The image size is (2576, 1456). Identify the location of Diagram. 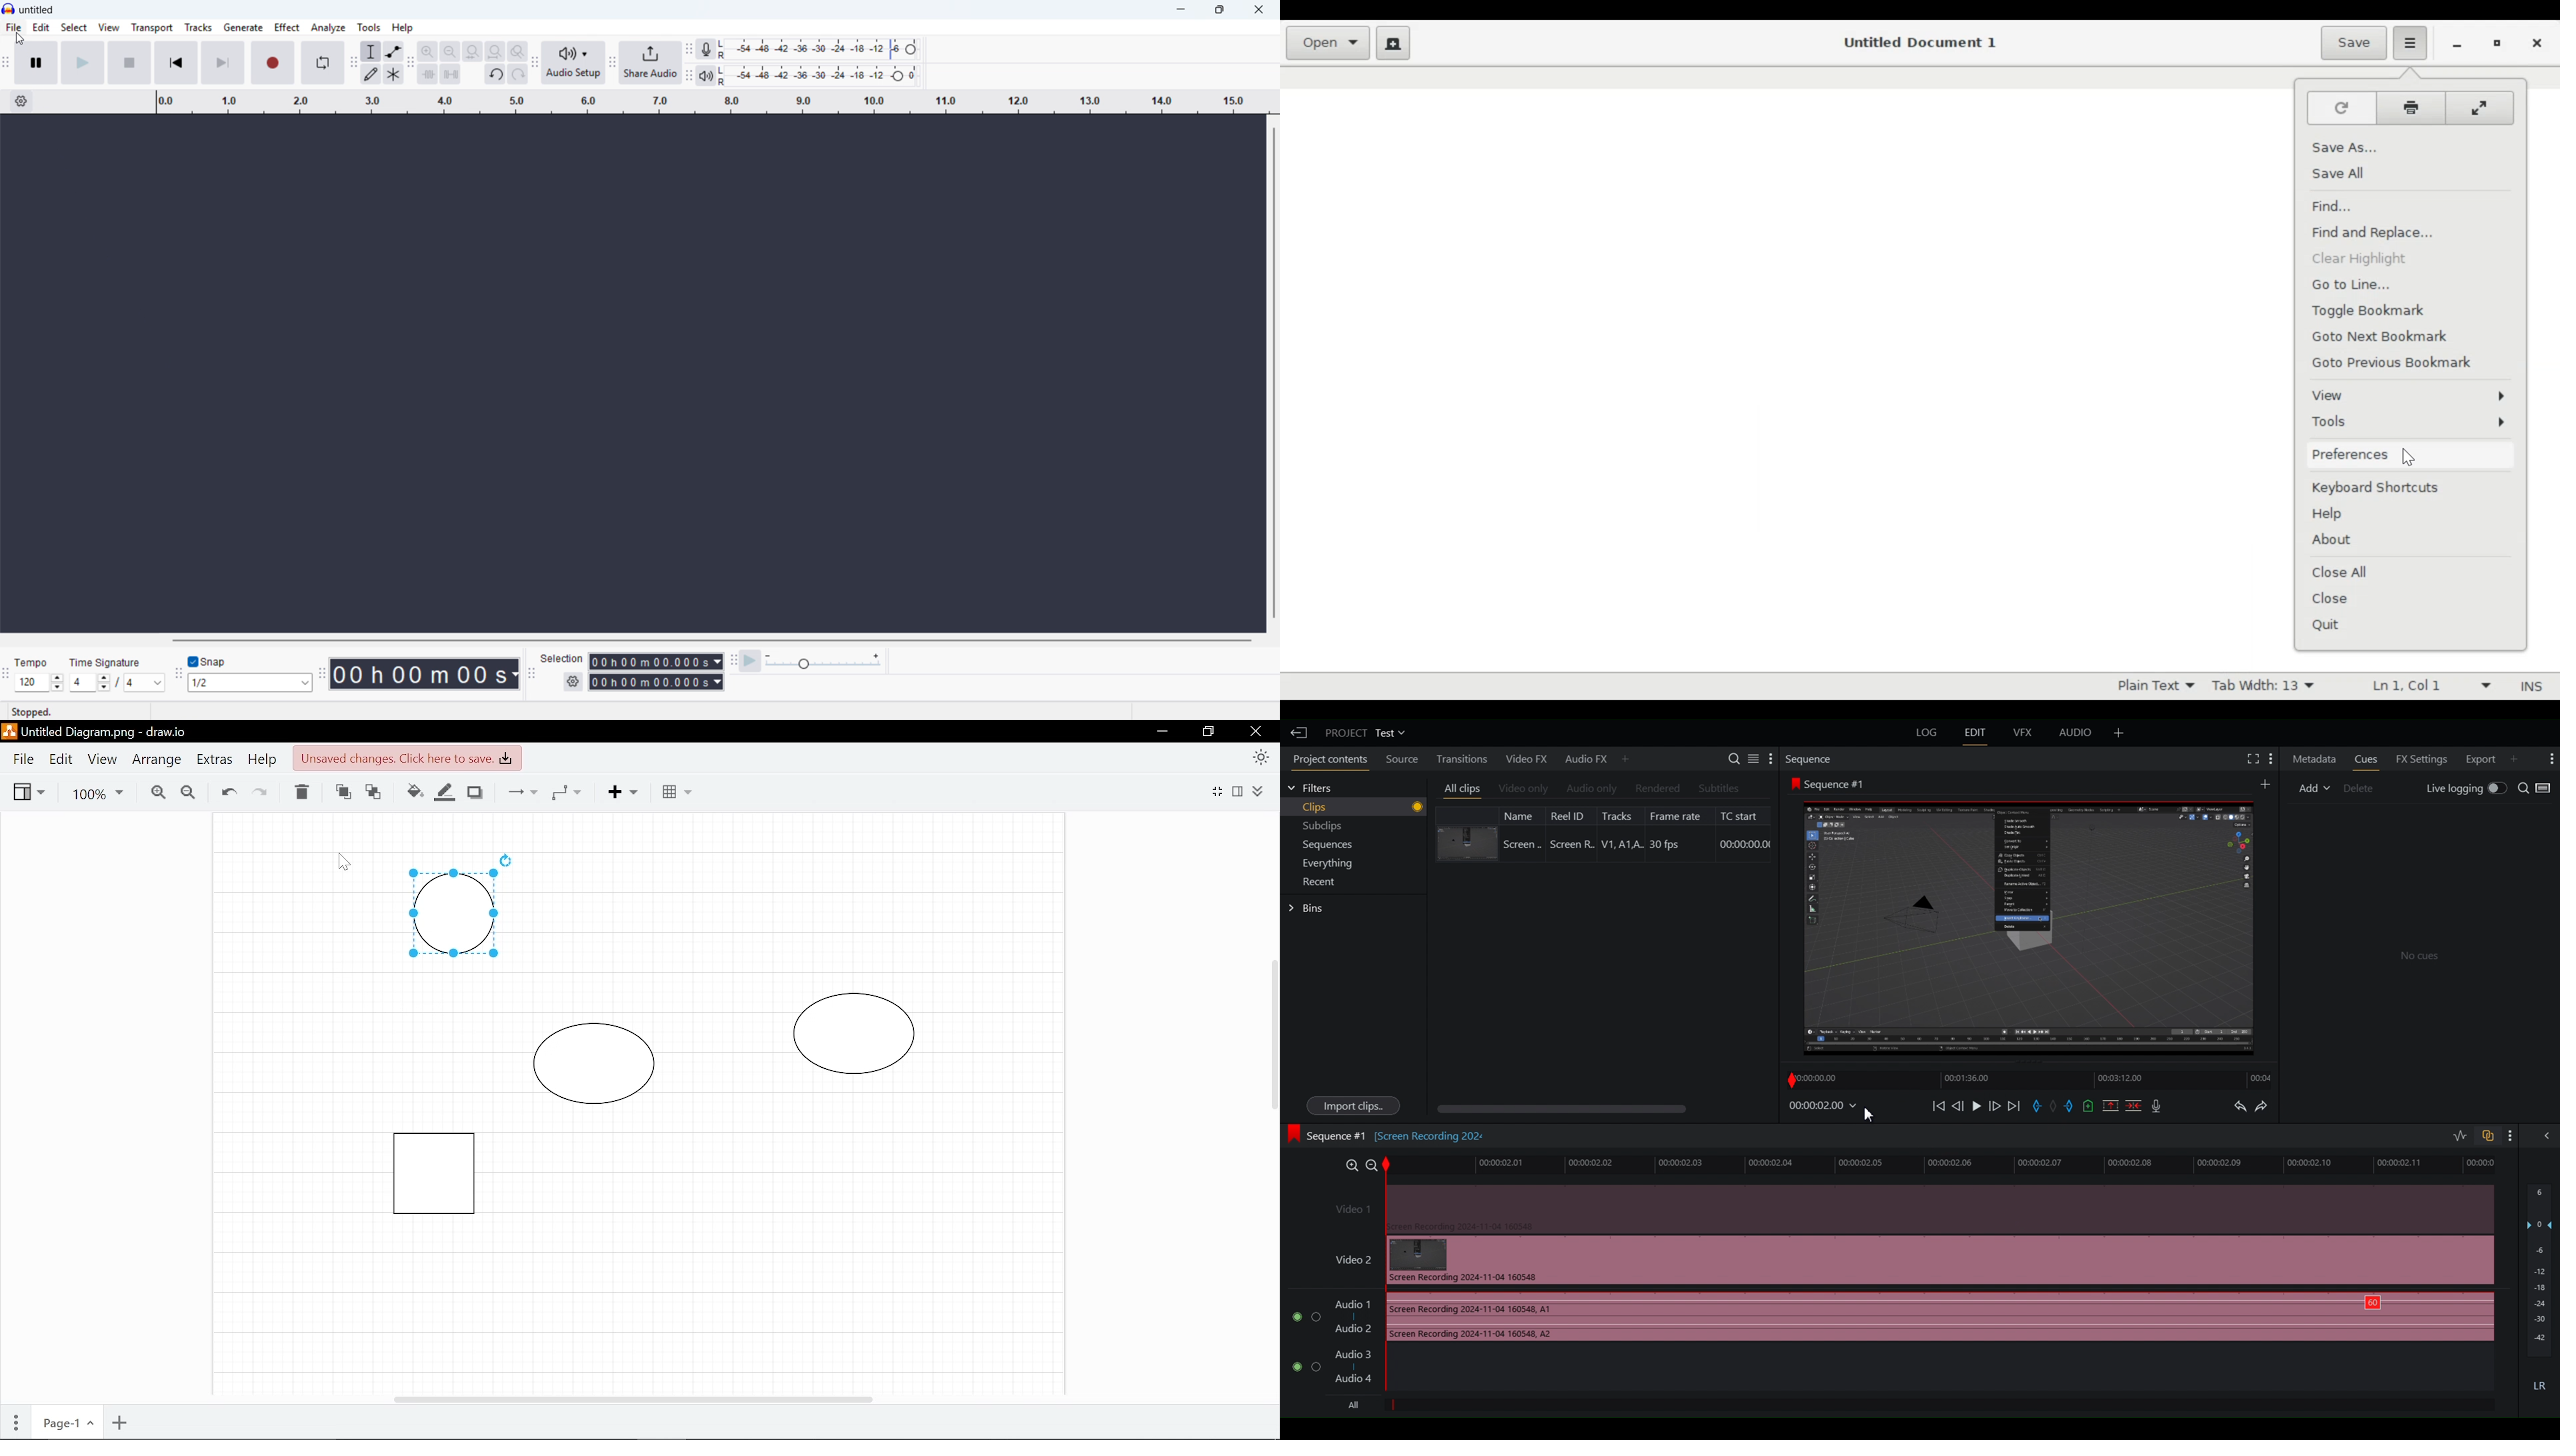
(594, 1063).